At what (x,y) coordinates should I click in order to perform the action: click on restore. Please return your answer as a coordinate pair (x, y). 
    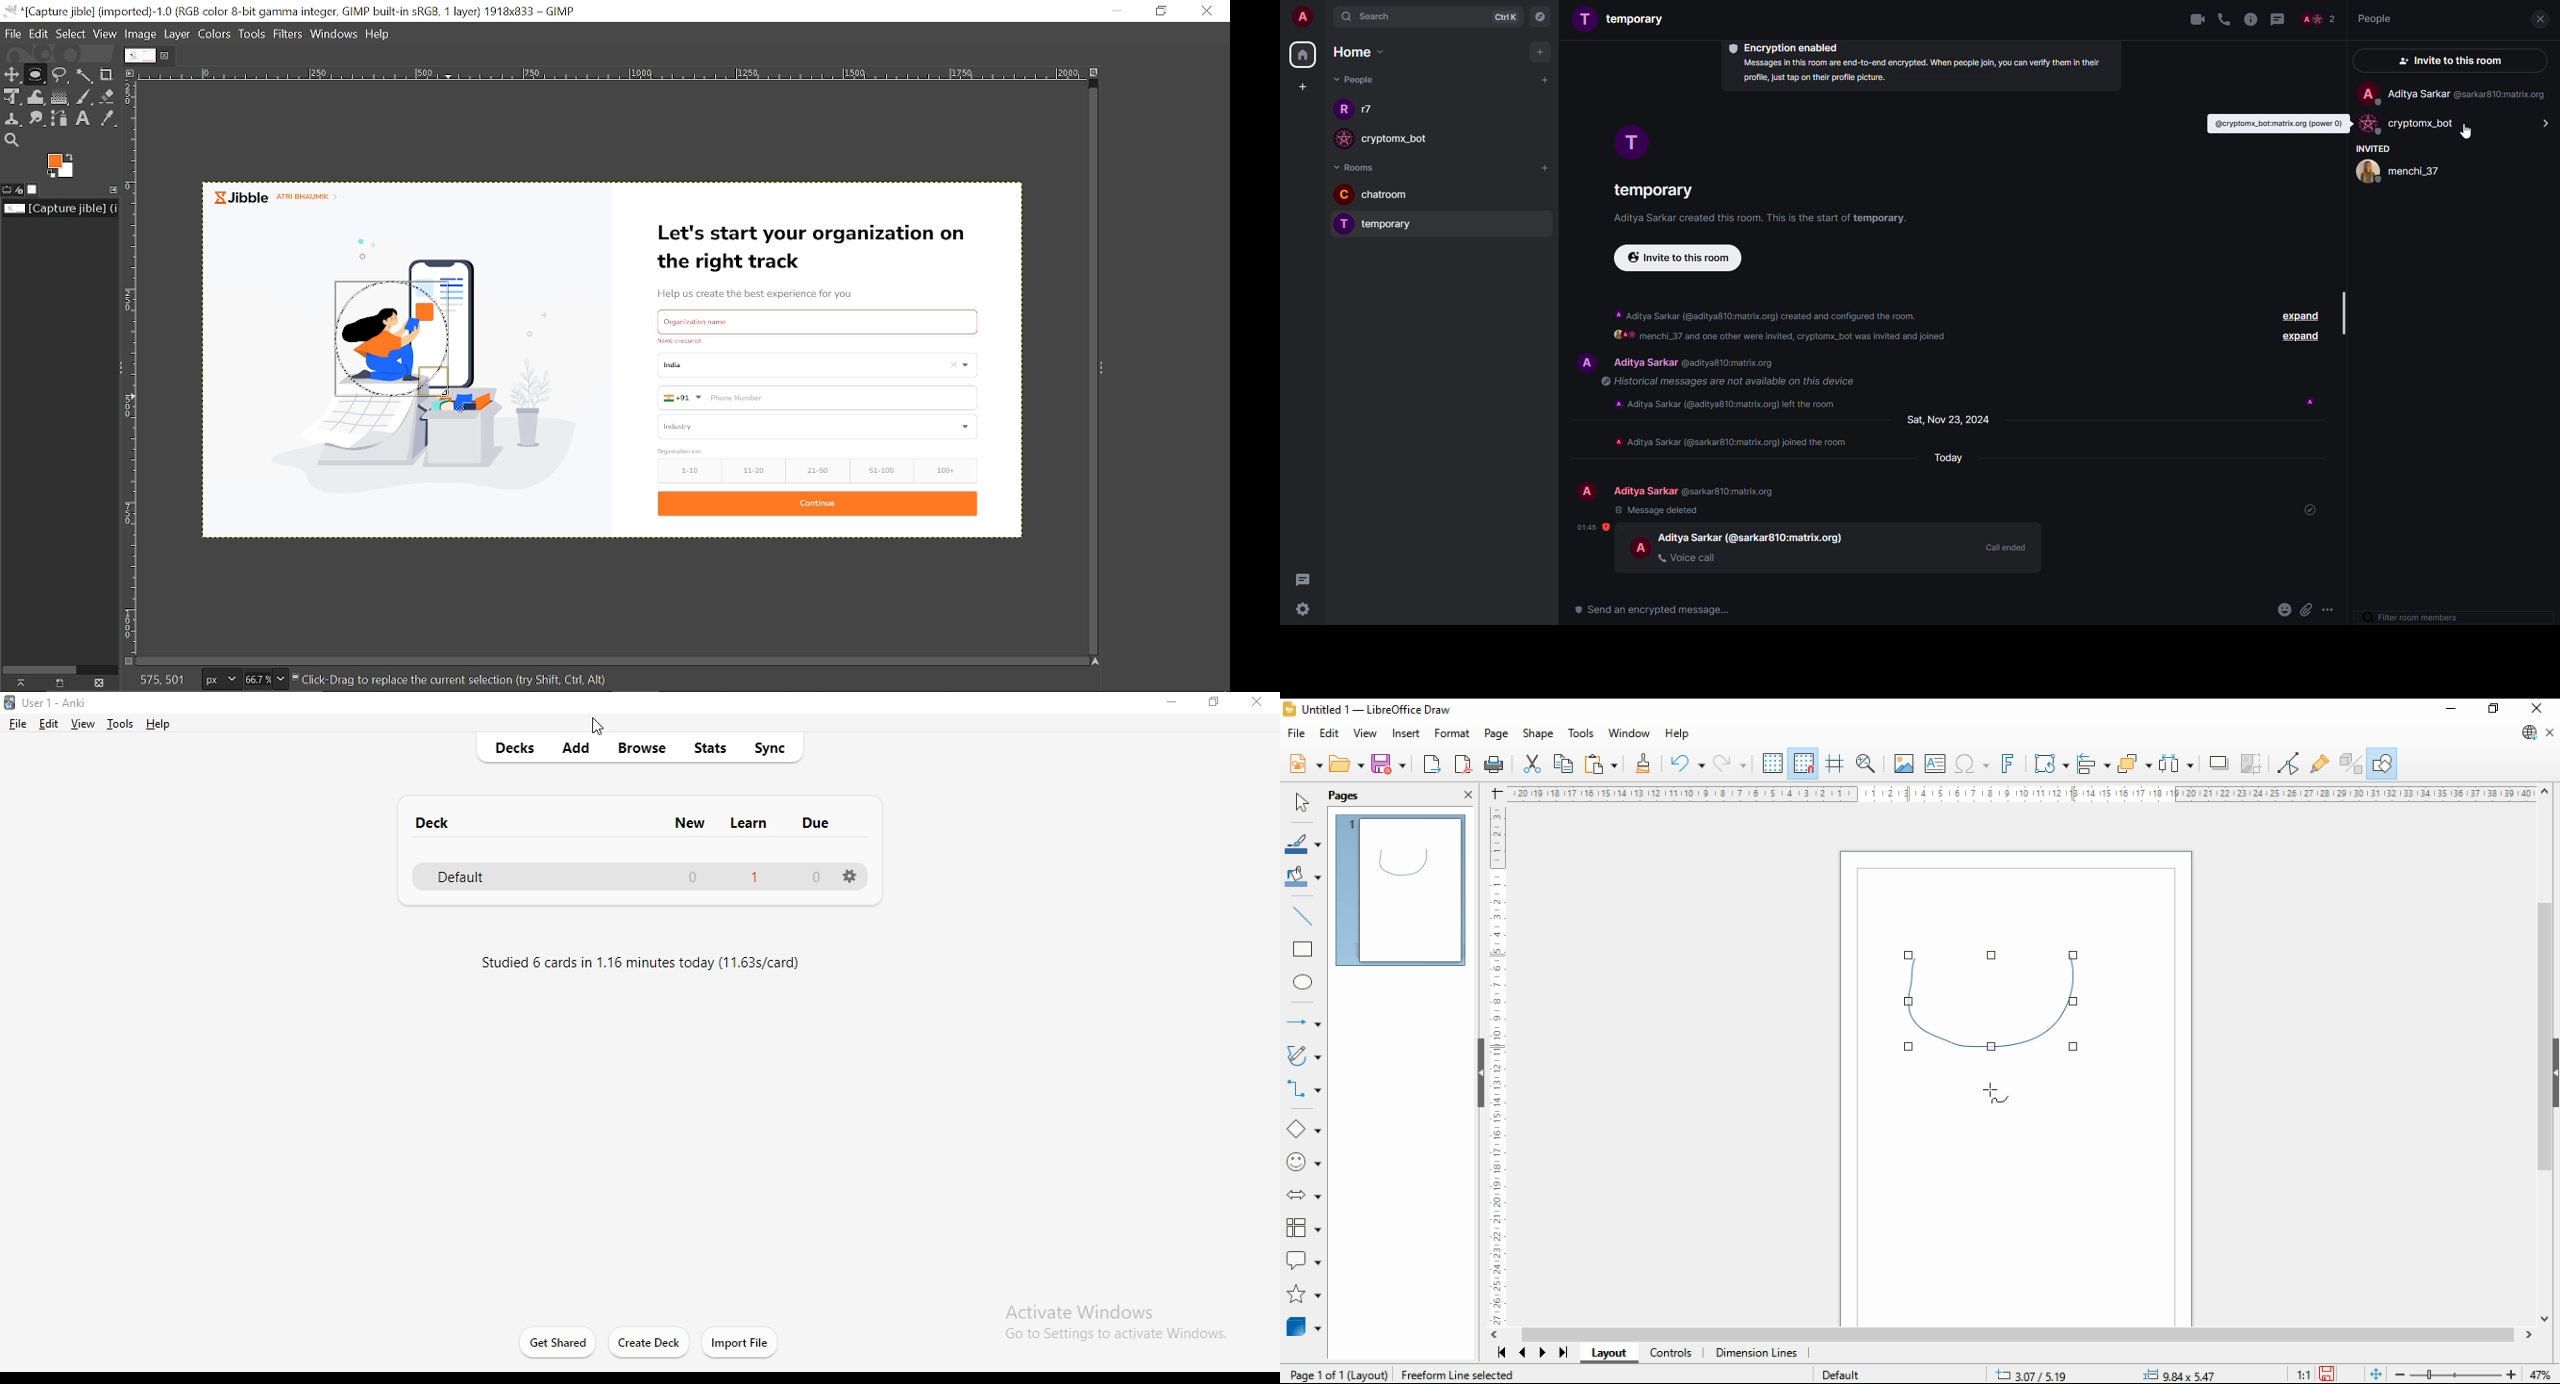
    Looking at the image, I should click on (2495, 708).